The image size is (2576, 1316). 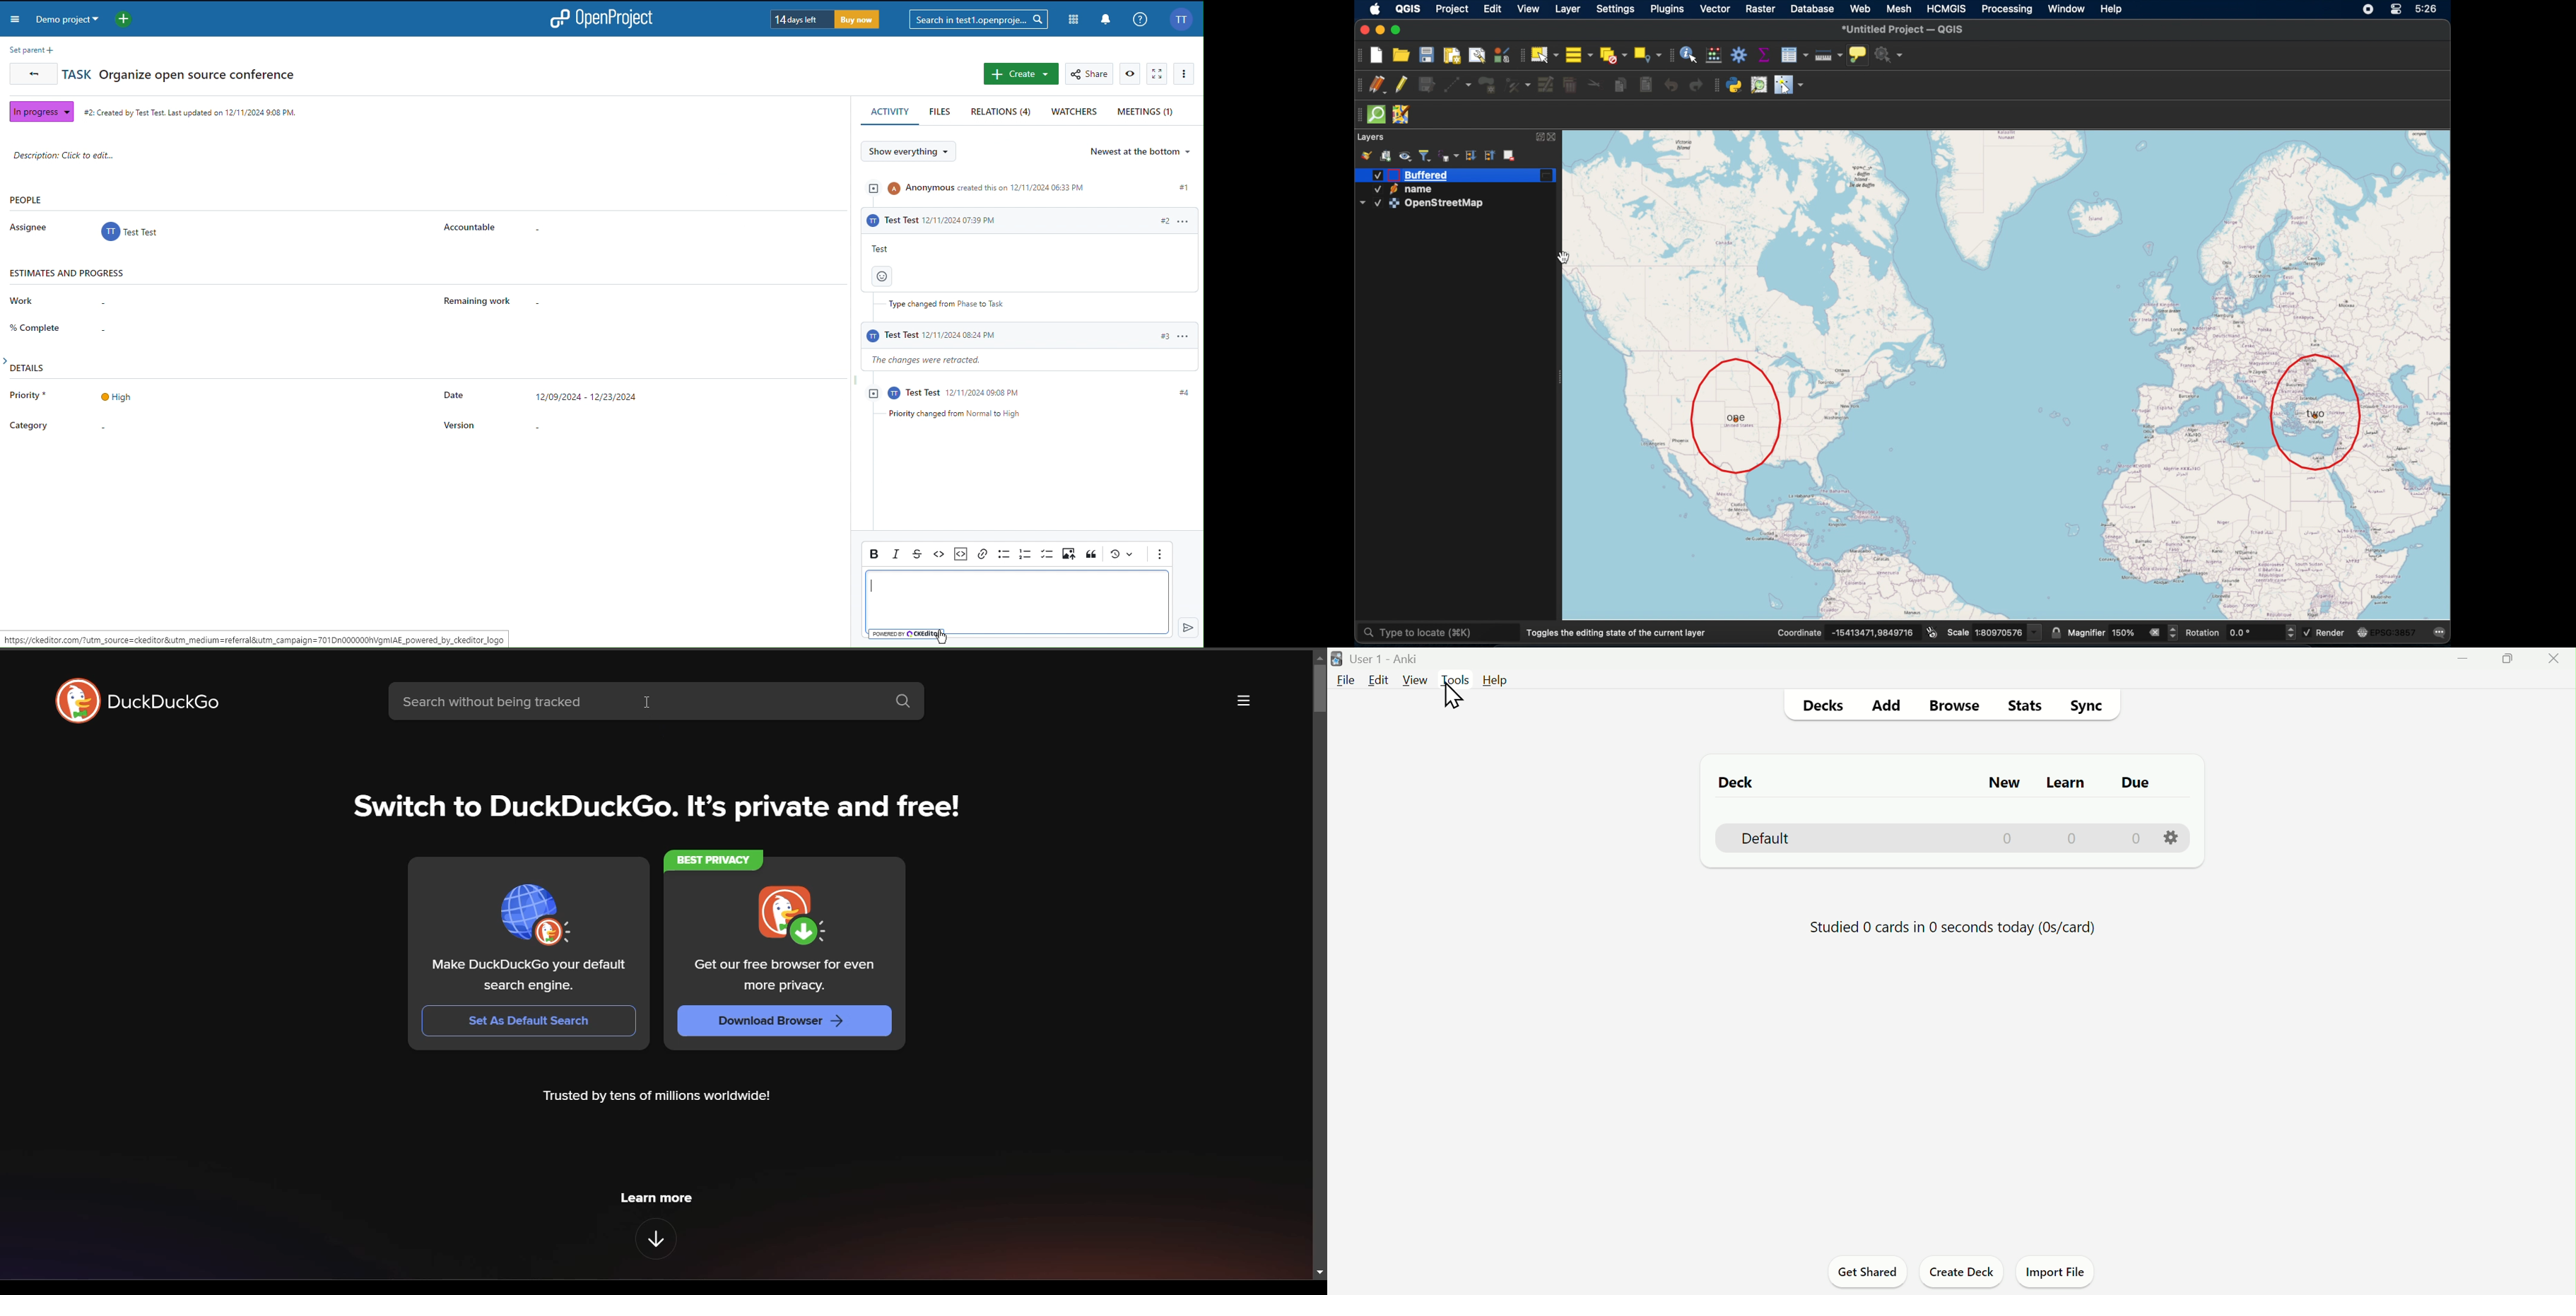 I want to click on Strikethrough, so click(x=920, y=553).